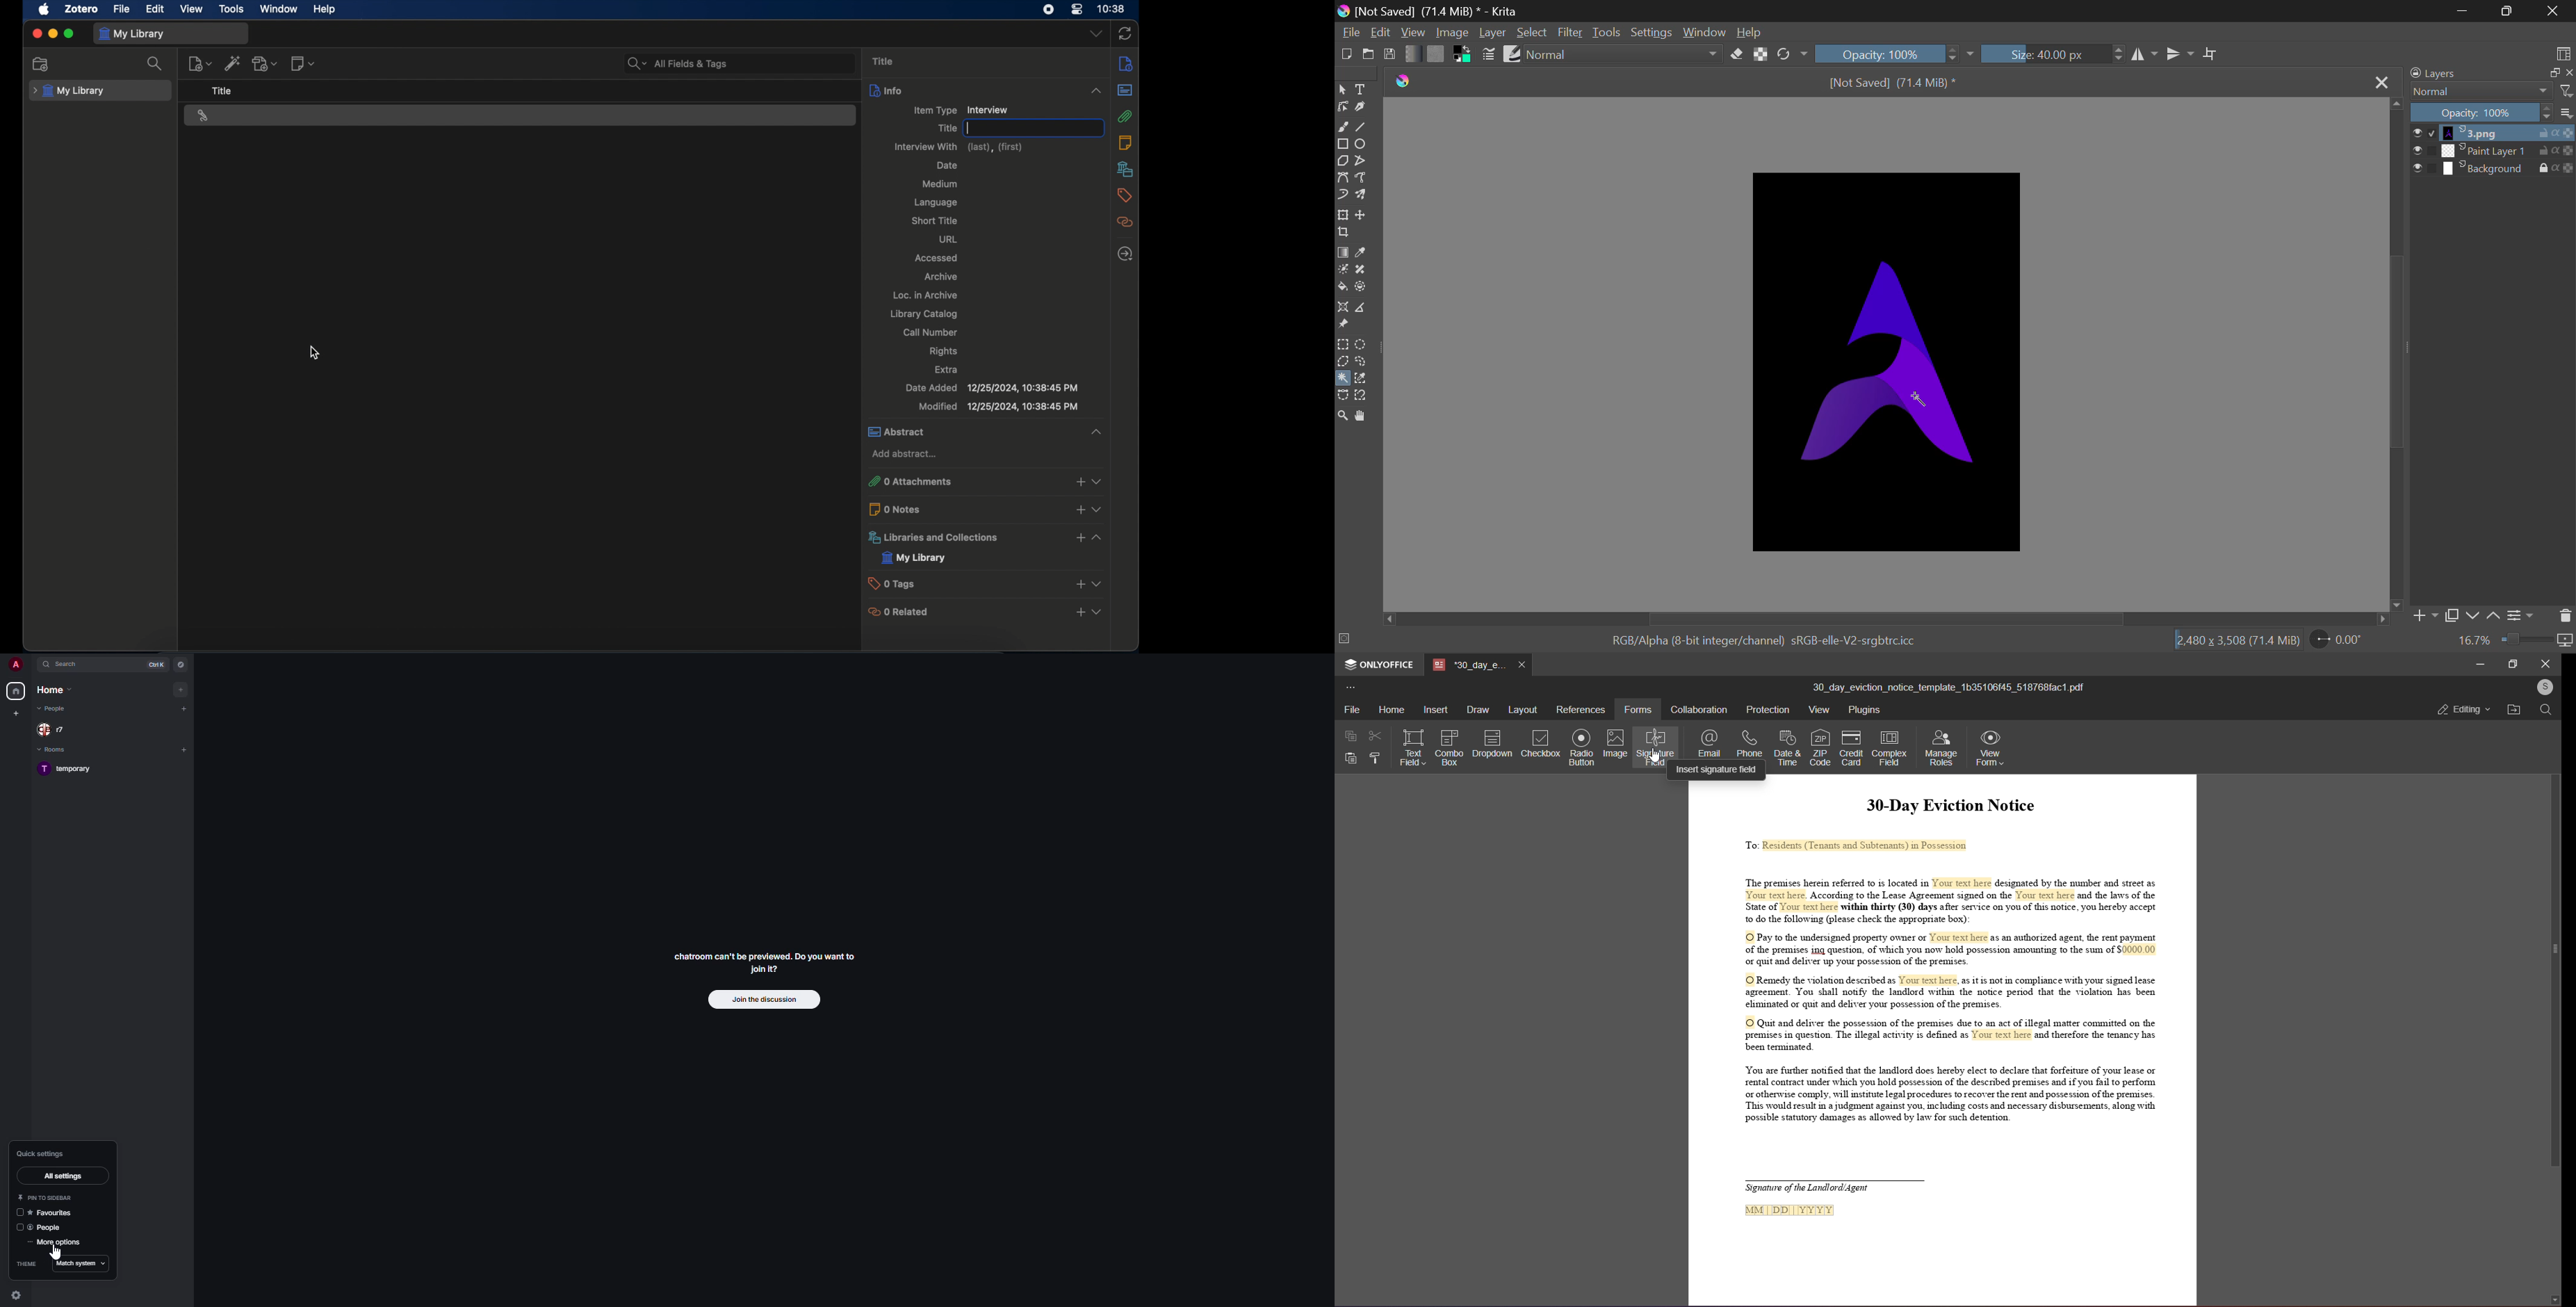 This screenshot has width=2576, height=1316. Describe the element at coordinates (232, 10) in the screenshot. I see `tools` at that location.